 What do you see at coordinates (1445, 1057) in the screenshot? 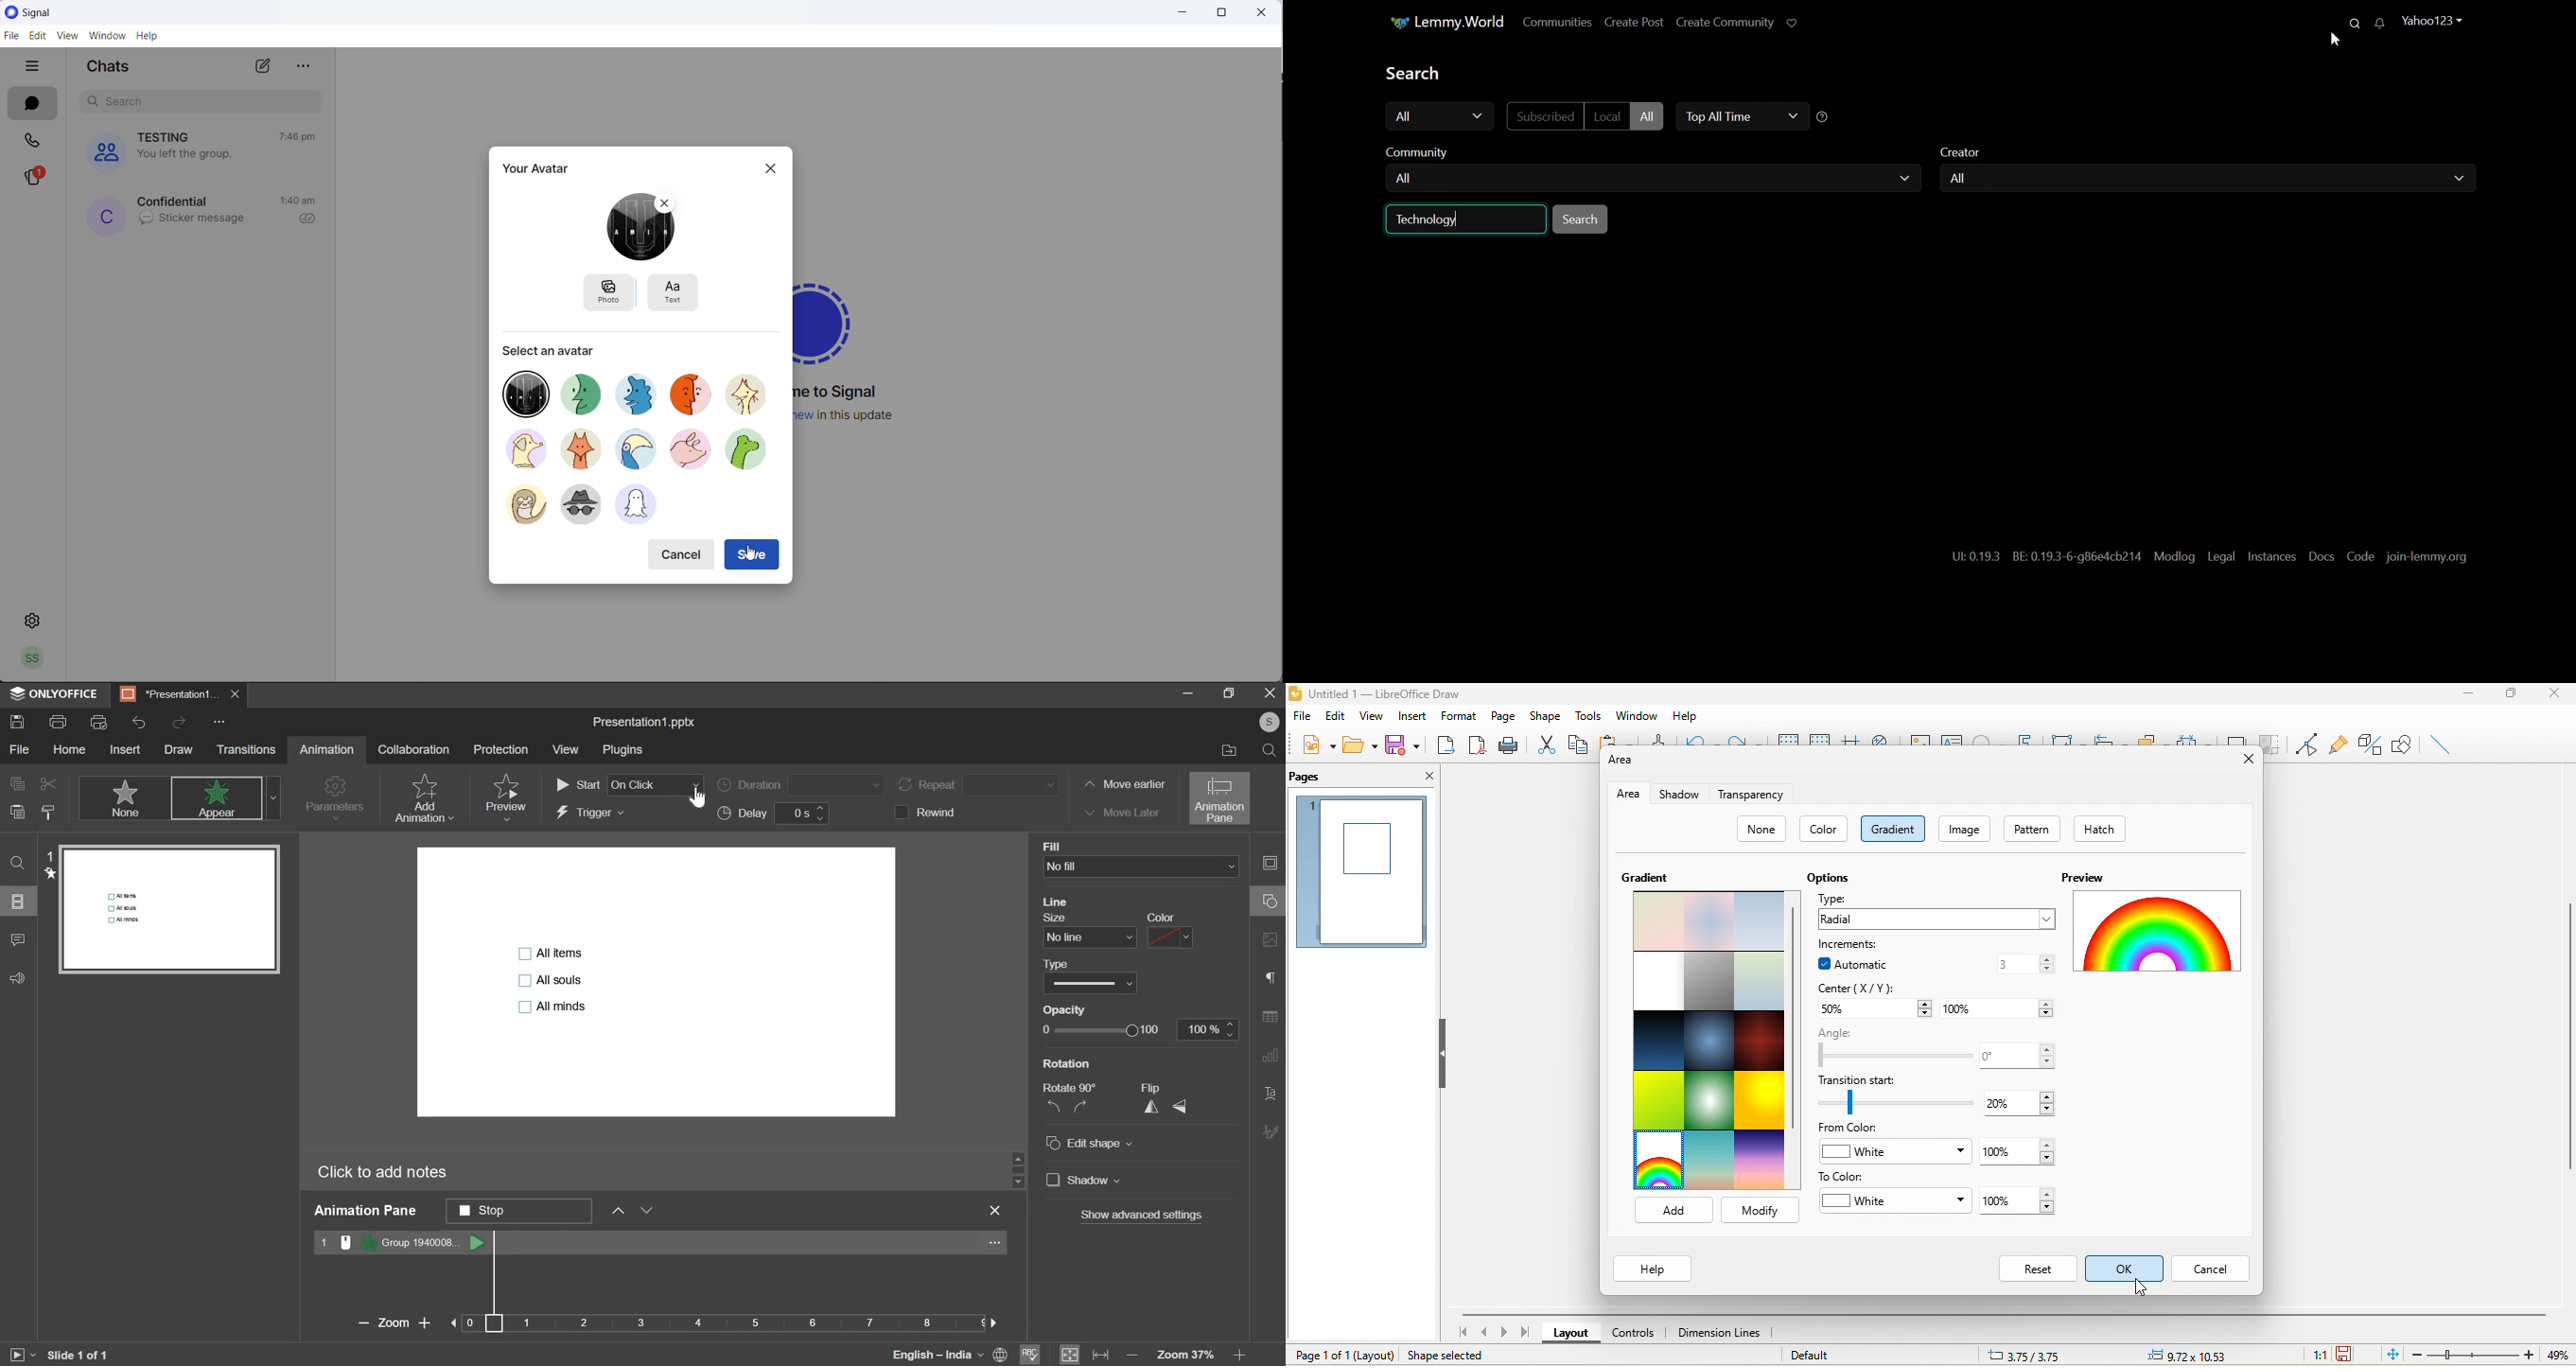
I see `hide` at bounding box center [1445, 1057].